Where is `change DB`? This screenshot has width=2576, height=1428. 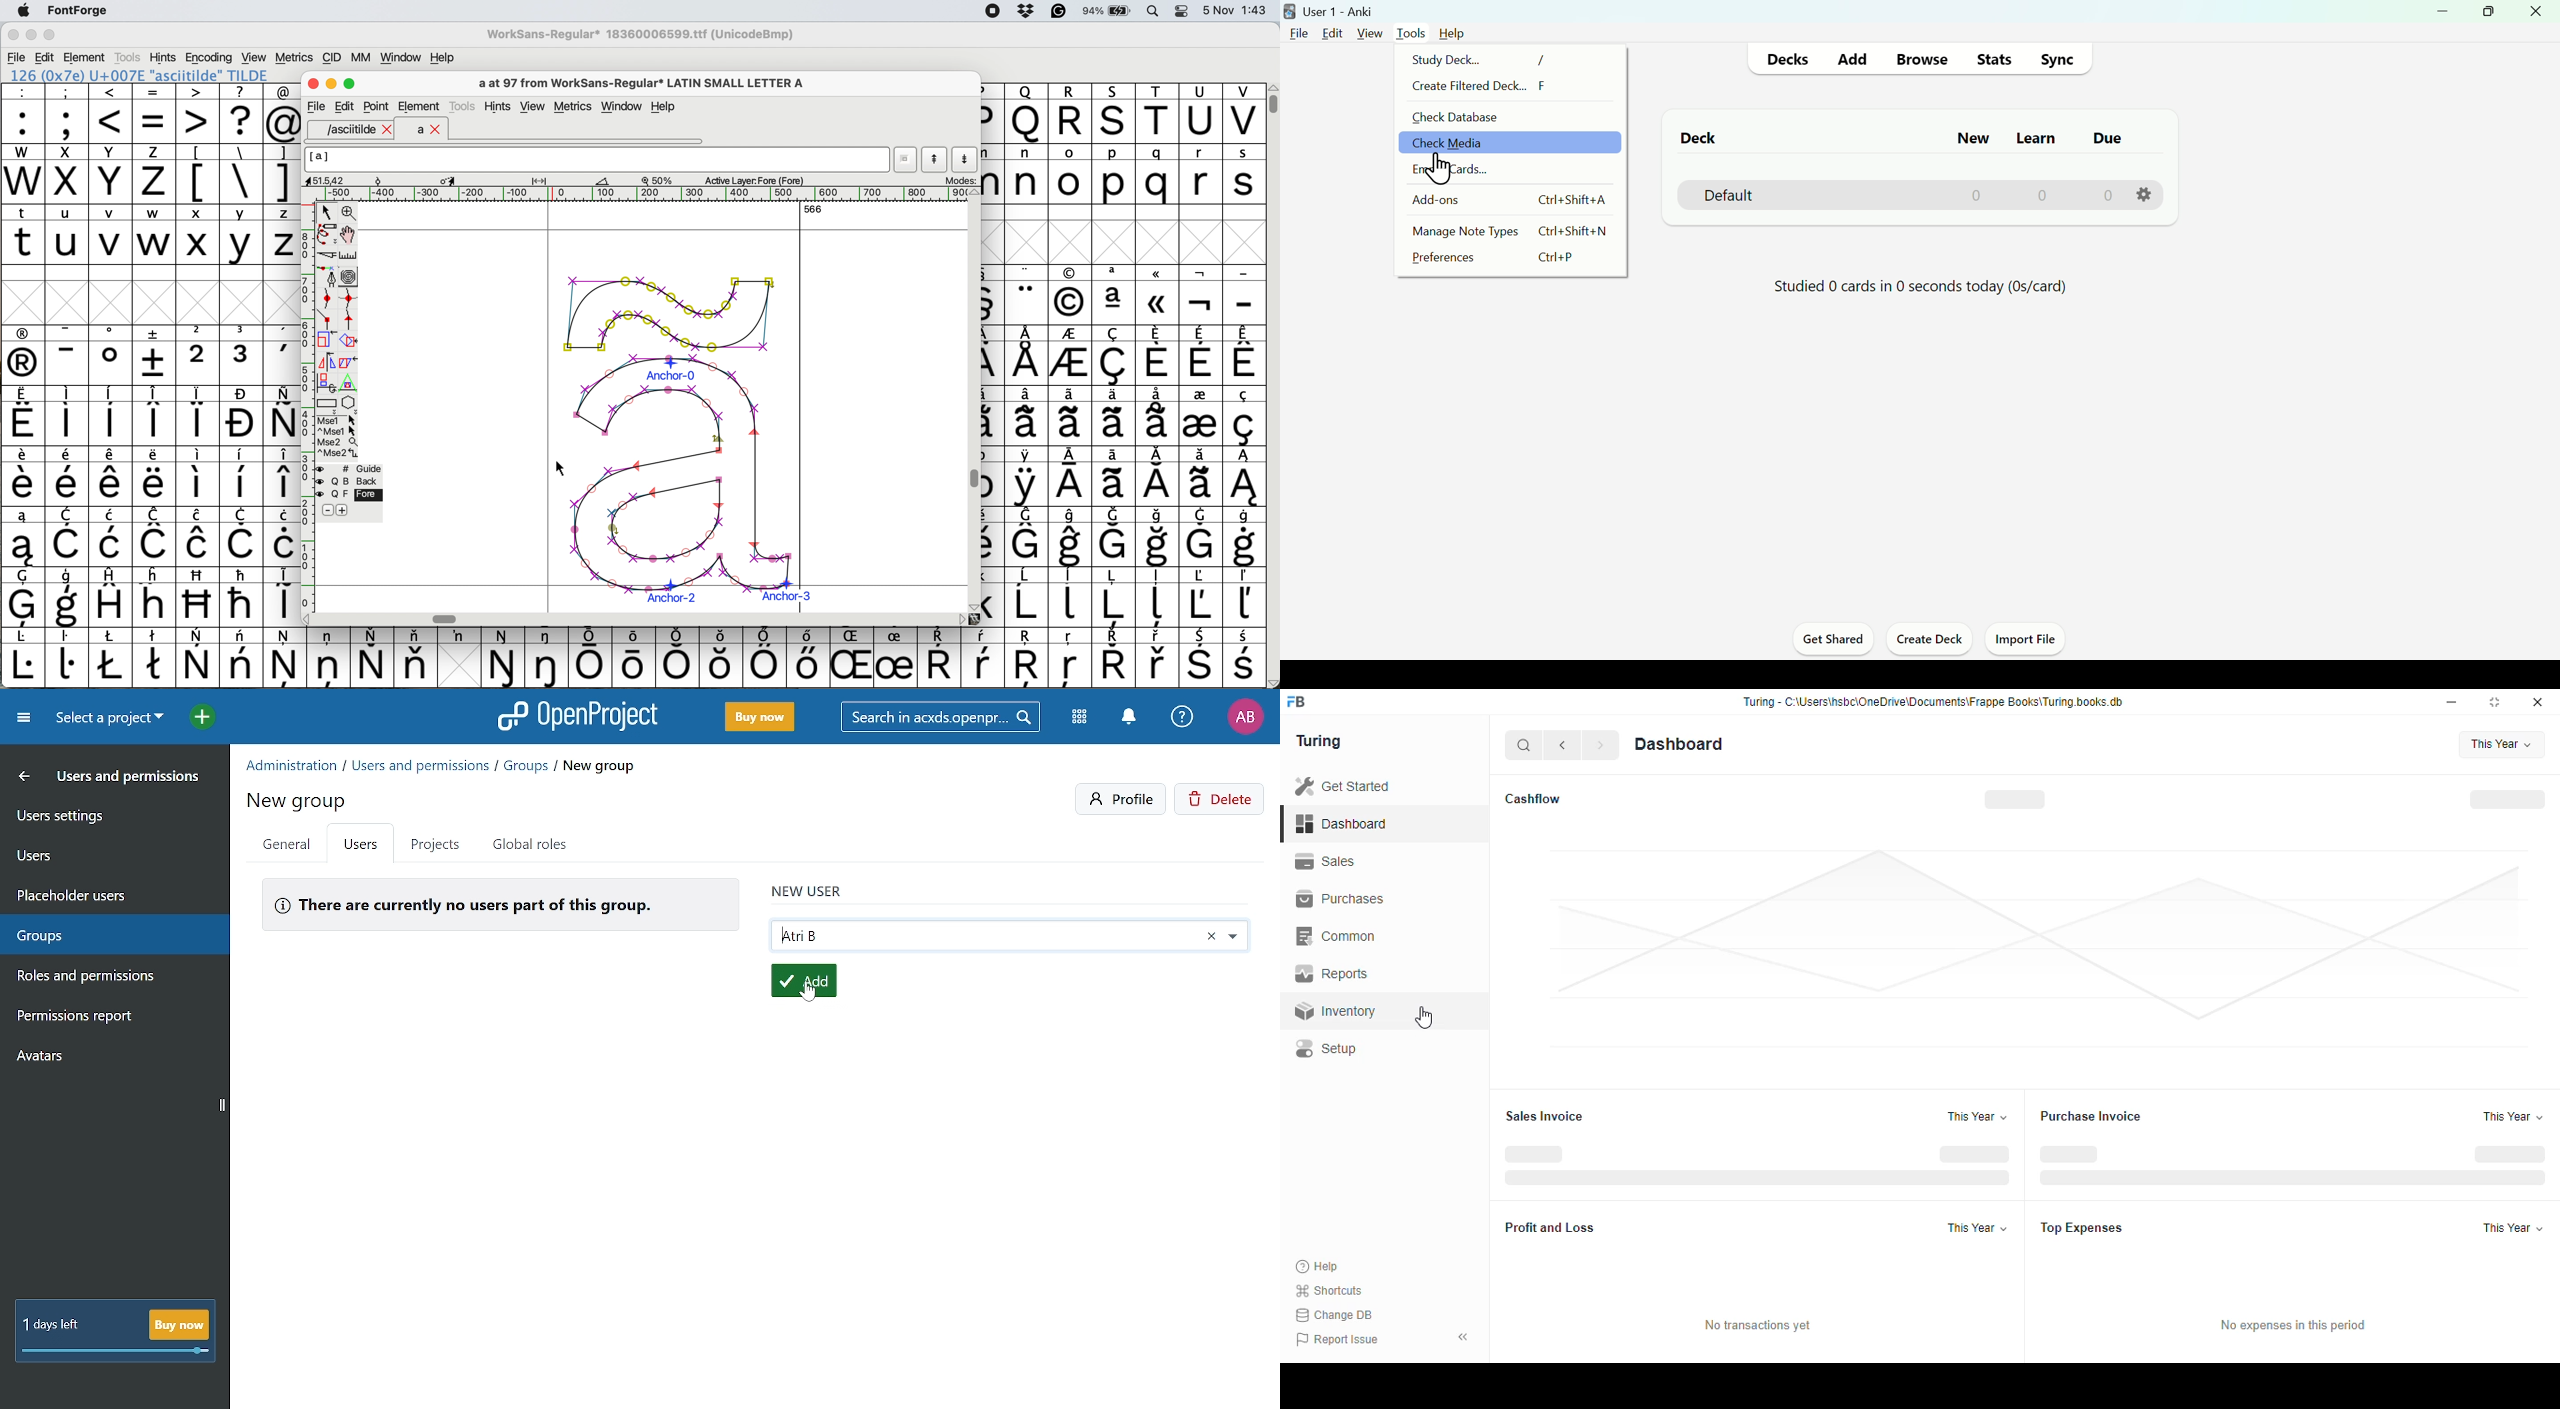 change DB is located at coordinates (1334, 1316).